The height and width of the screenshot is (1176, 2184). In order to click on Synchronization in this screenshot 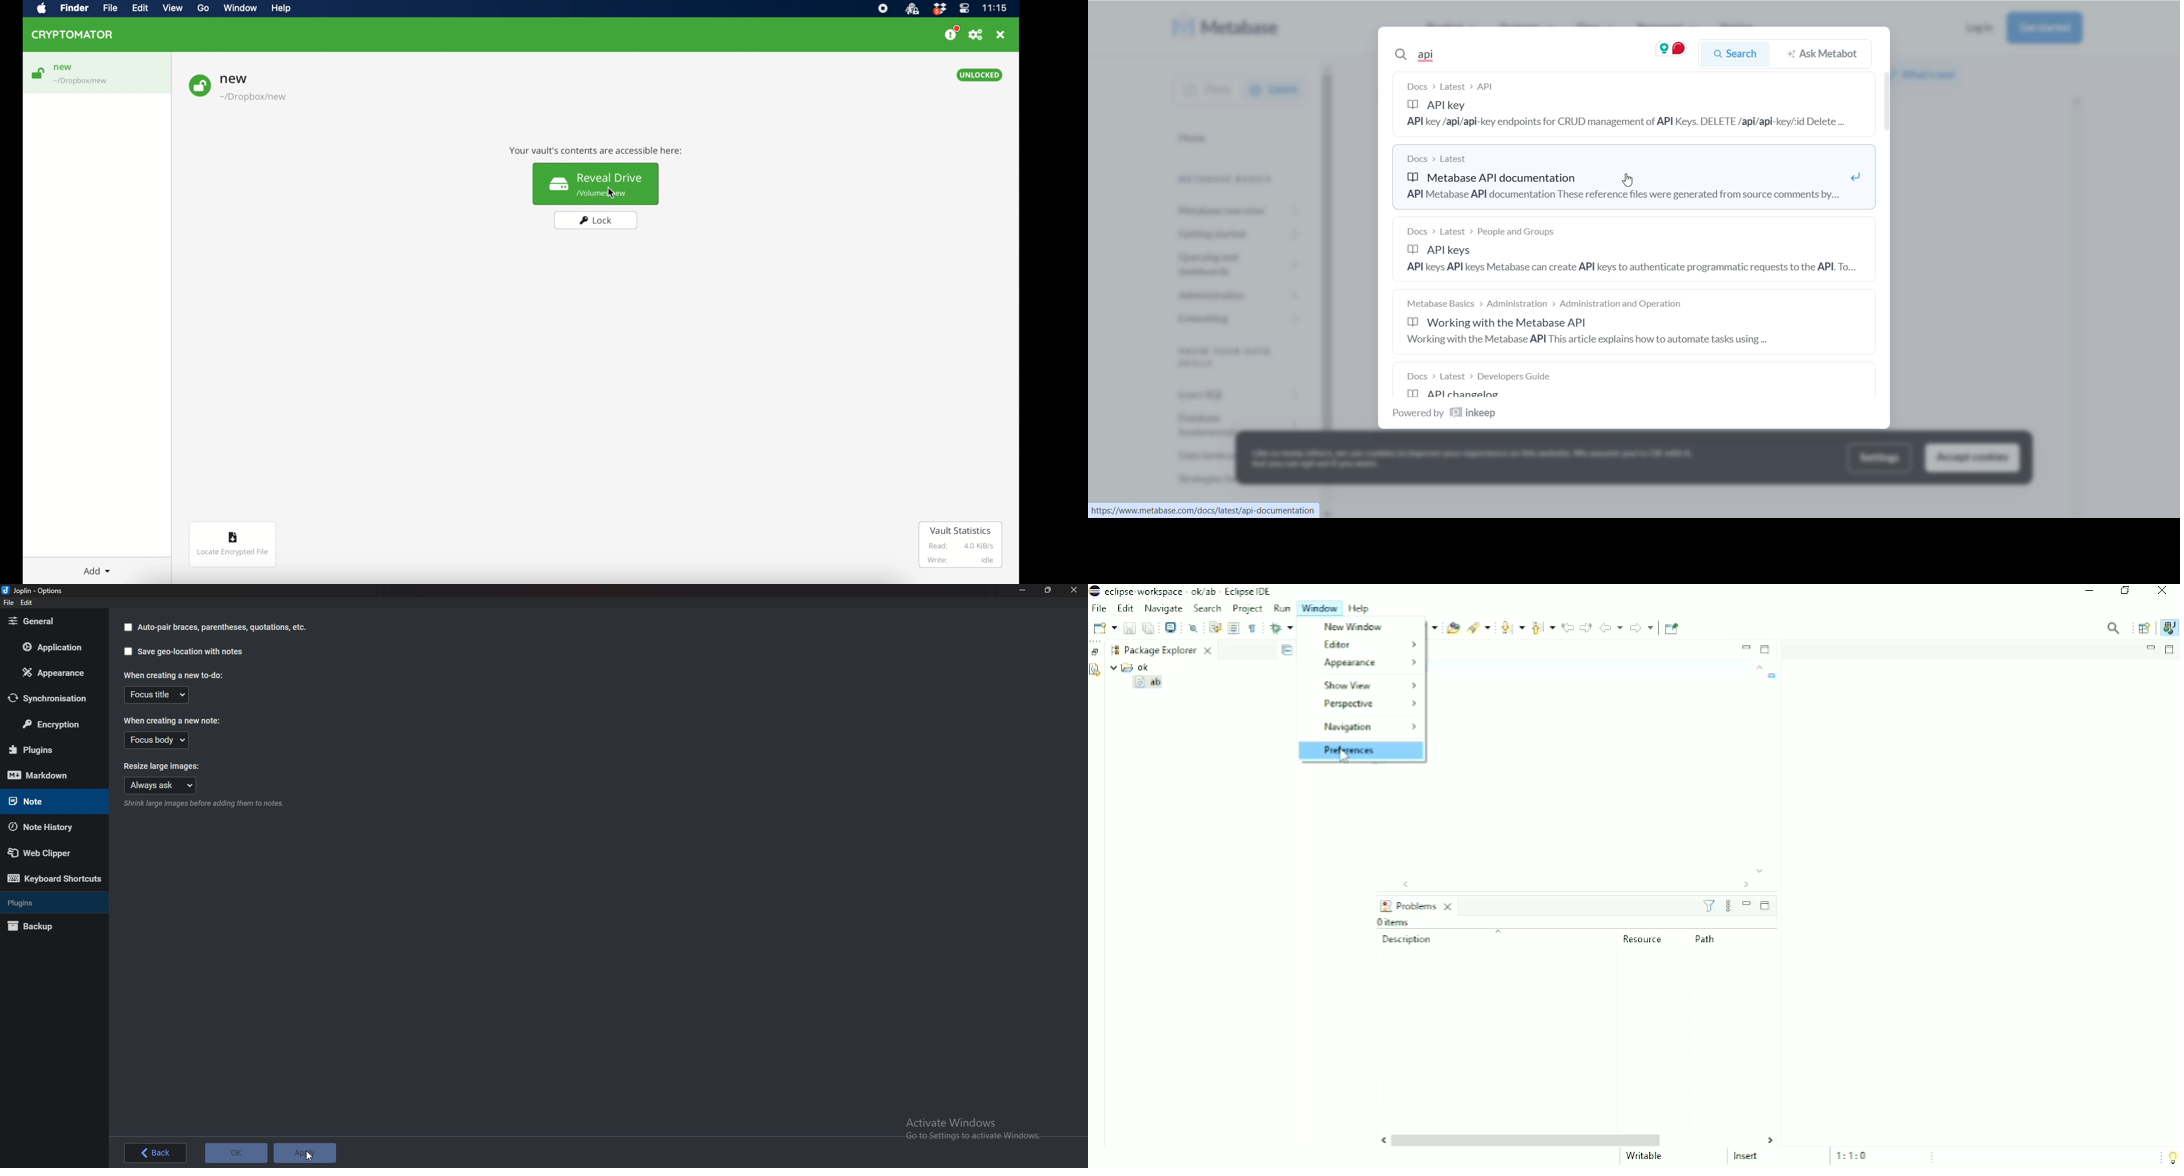, I will do `click(53, 698)`.